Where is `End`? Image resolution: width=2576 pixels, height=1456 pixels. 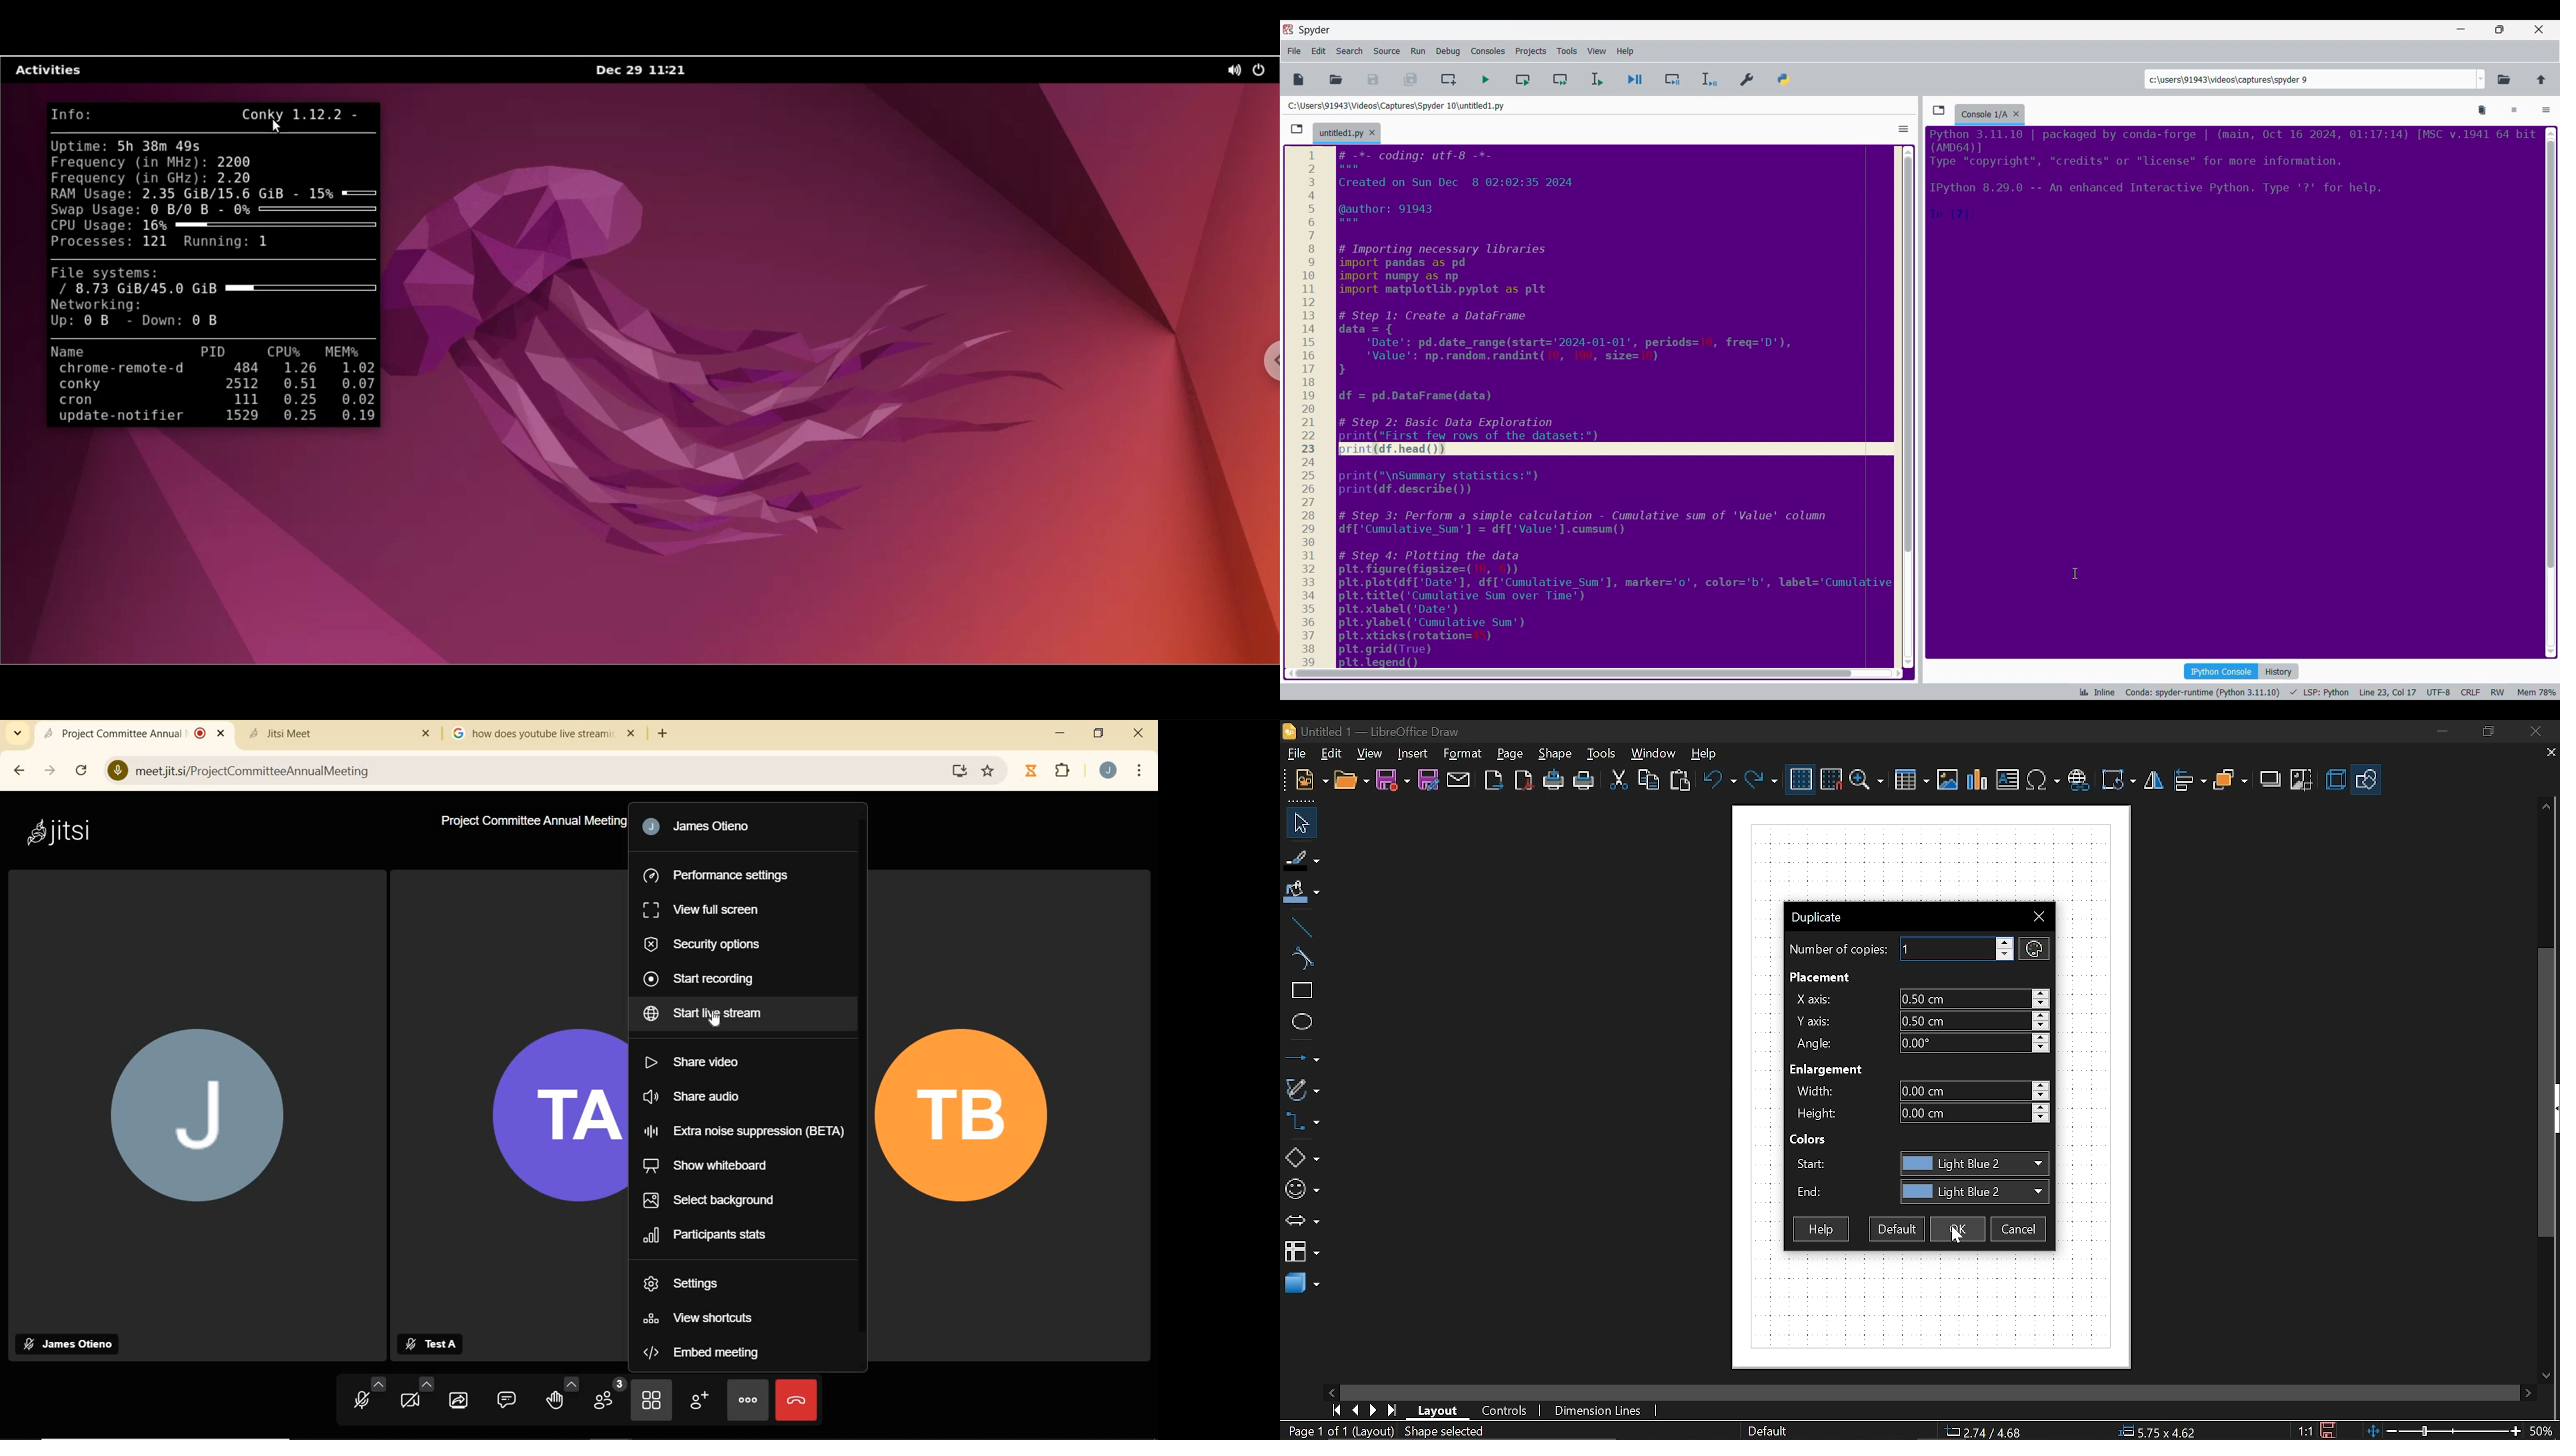
End is located at coordinates (1809, 1195).